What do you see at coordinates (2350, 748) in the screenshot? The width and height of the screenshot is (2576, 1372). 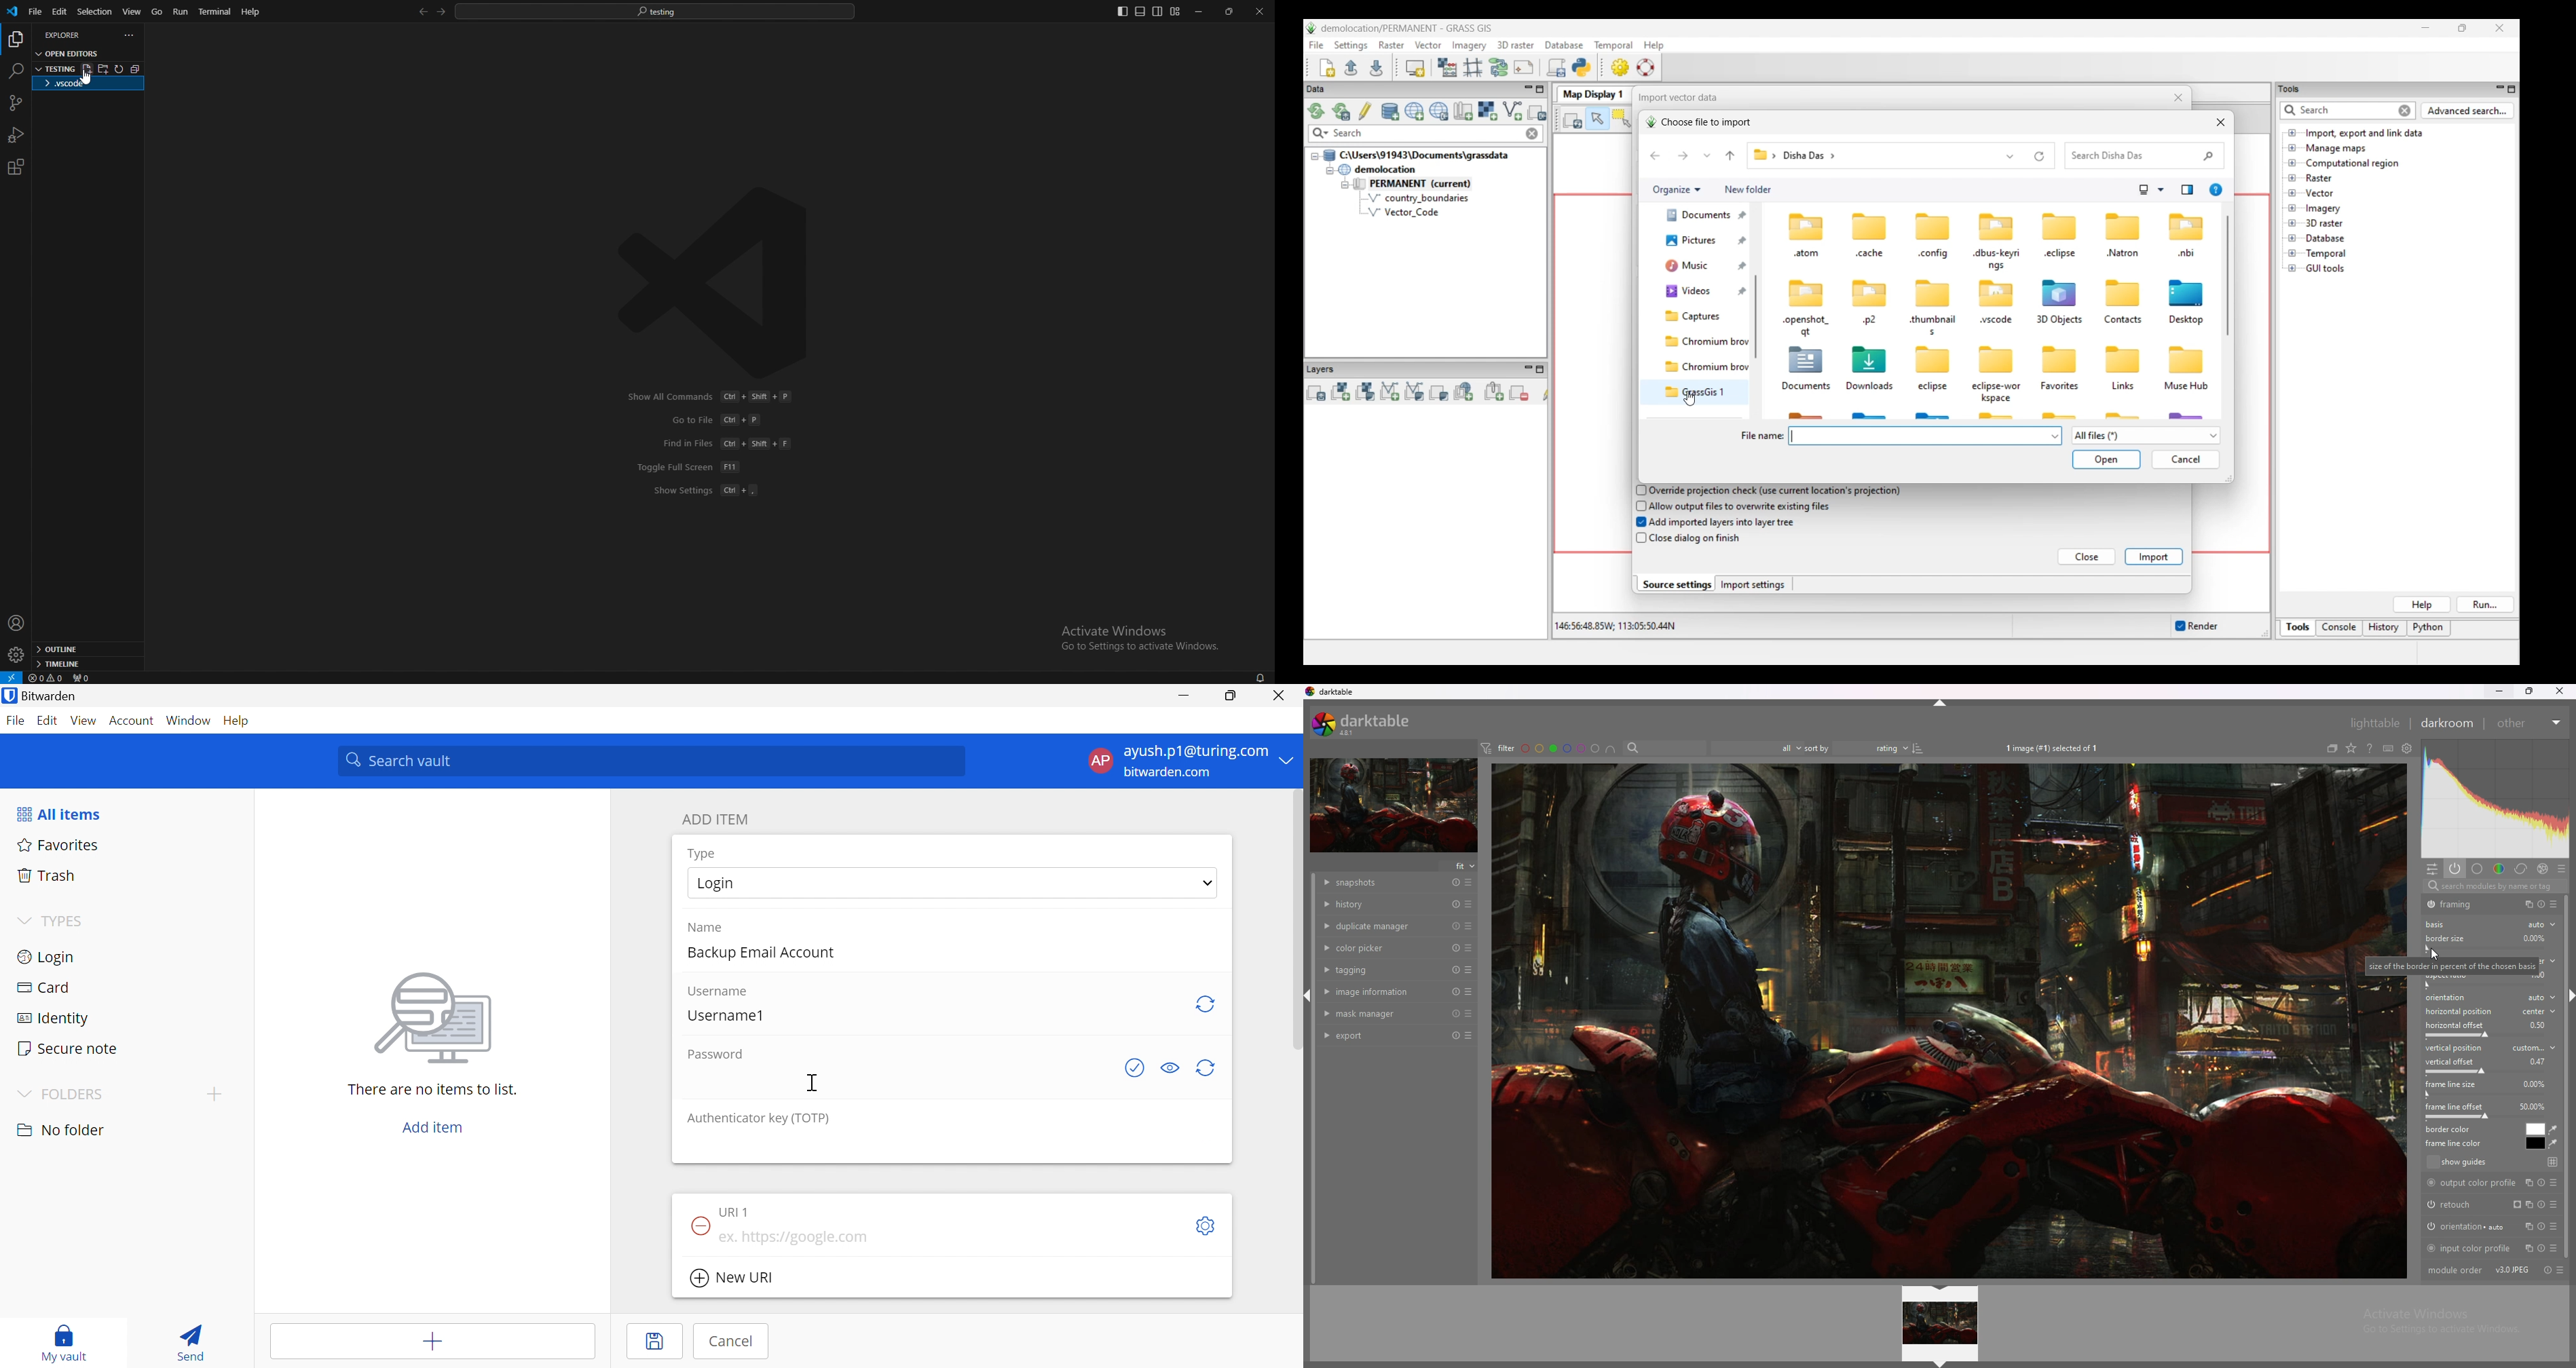 I see `change type of overlays shown` at bounding box center [2350, 748].